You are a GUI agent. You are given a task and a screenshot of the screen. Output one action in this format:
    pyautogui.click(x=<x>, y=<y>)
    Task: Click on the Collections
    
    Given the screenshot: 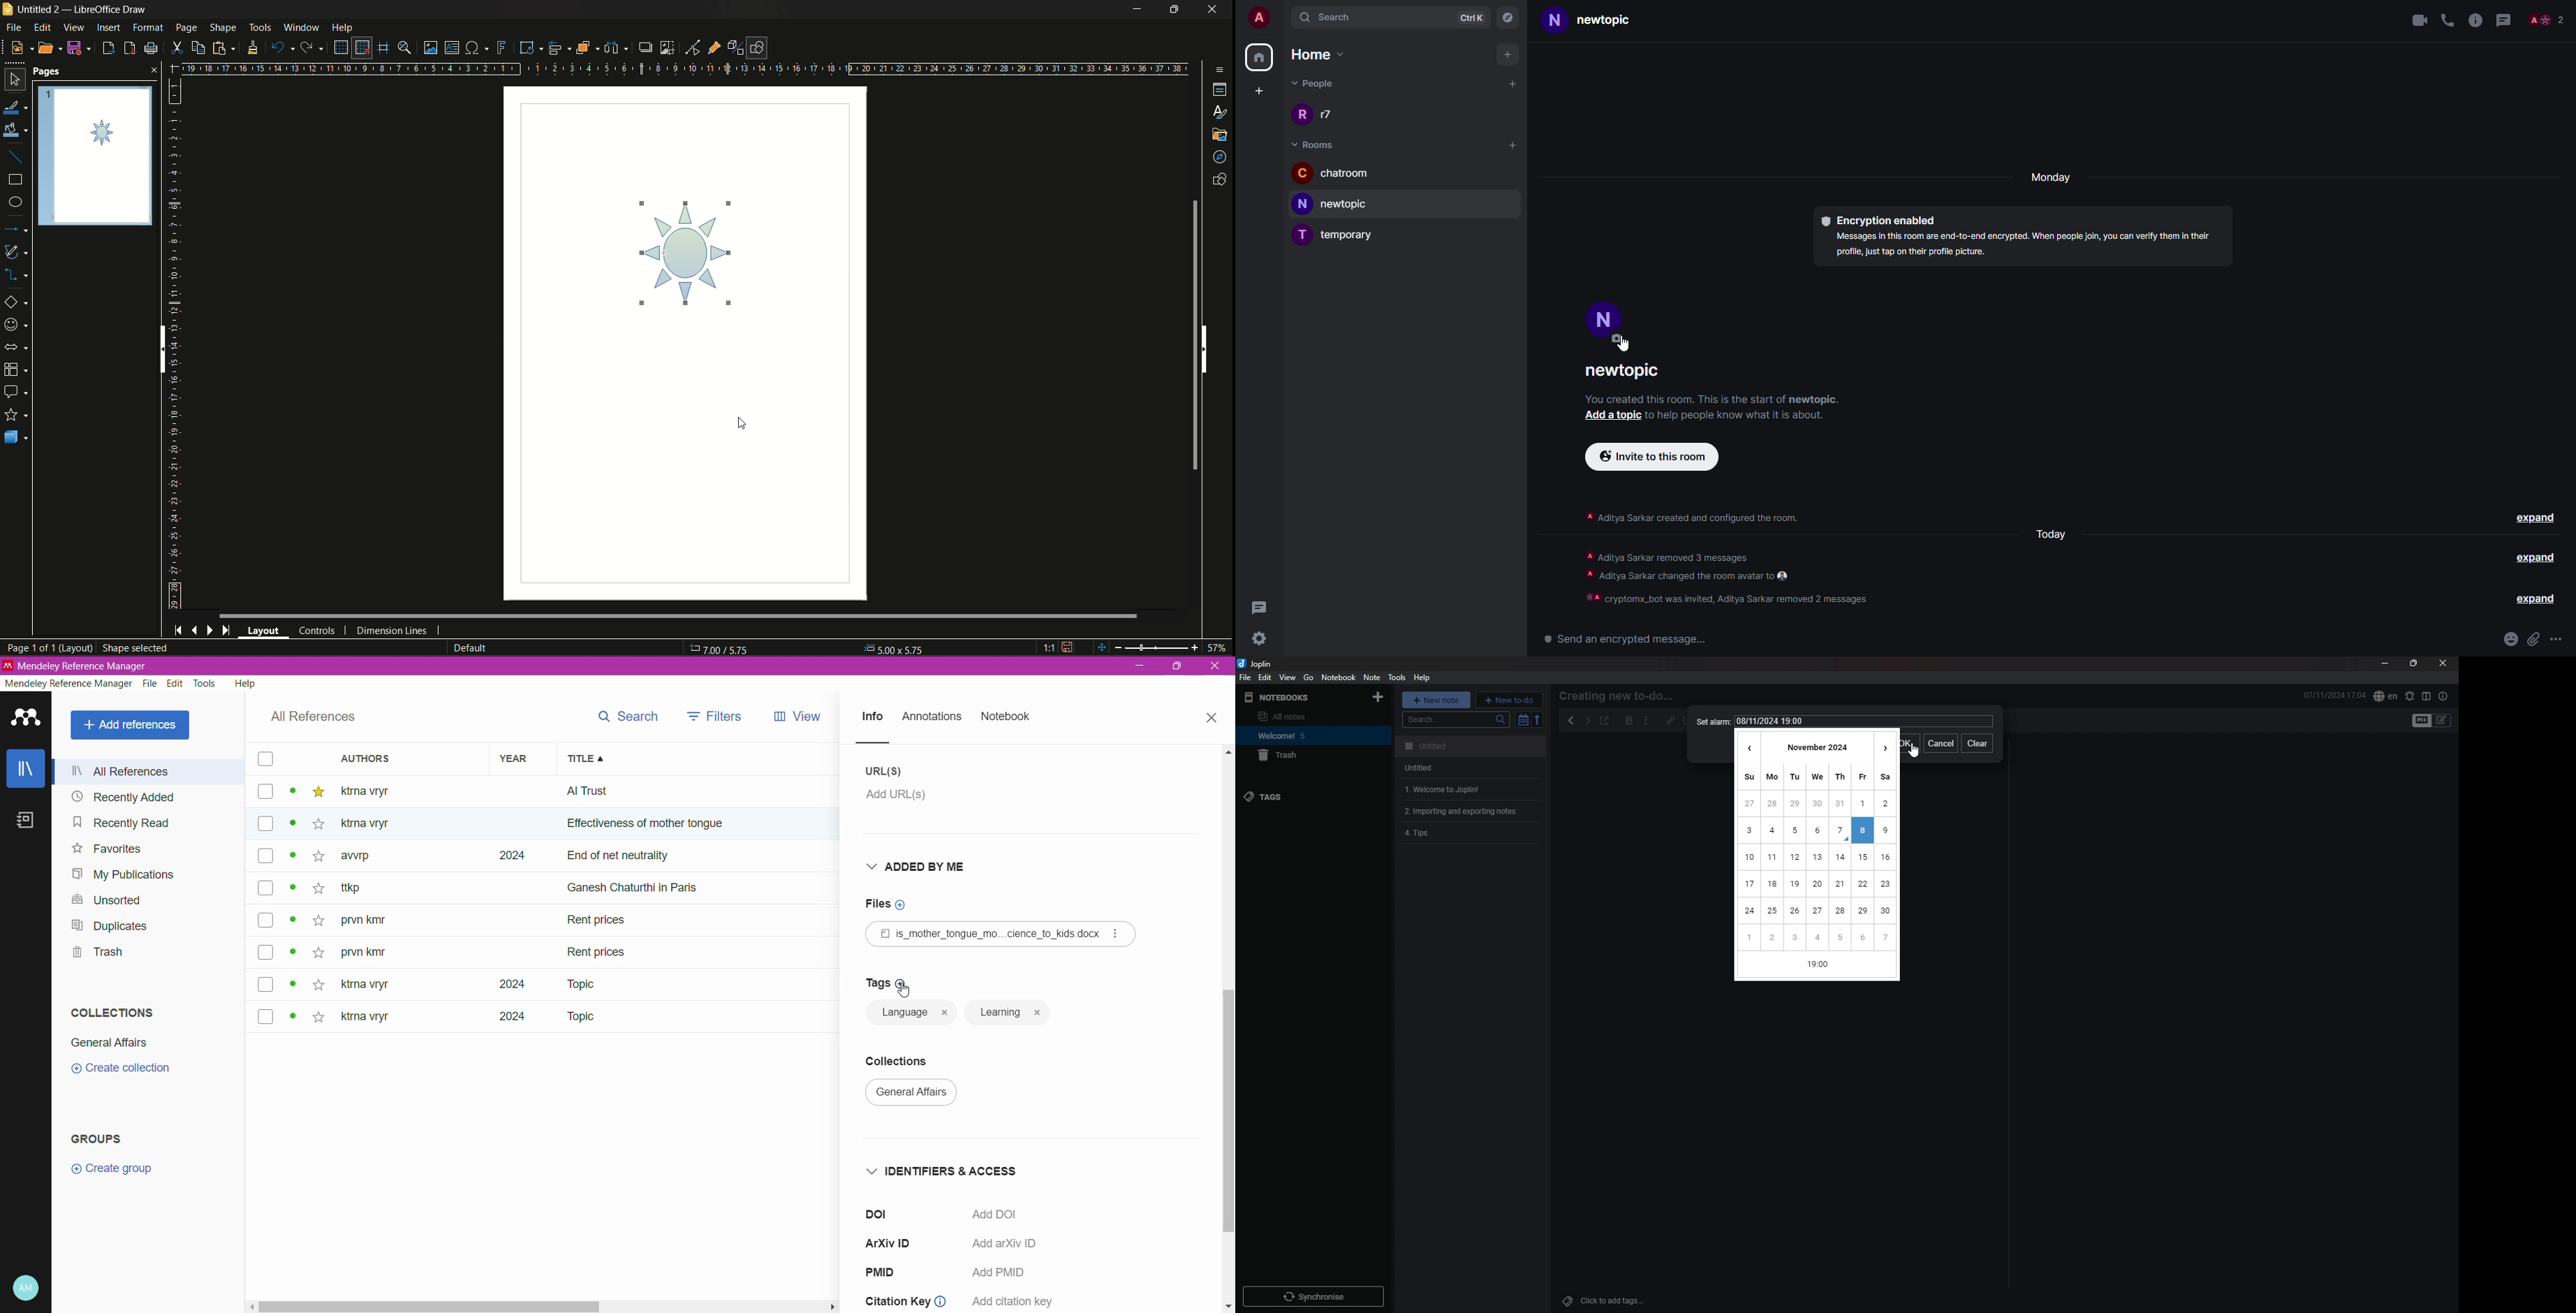 What is the action you would take?
    pyautogui.click(x=906, y=1058)
    